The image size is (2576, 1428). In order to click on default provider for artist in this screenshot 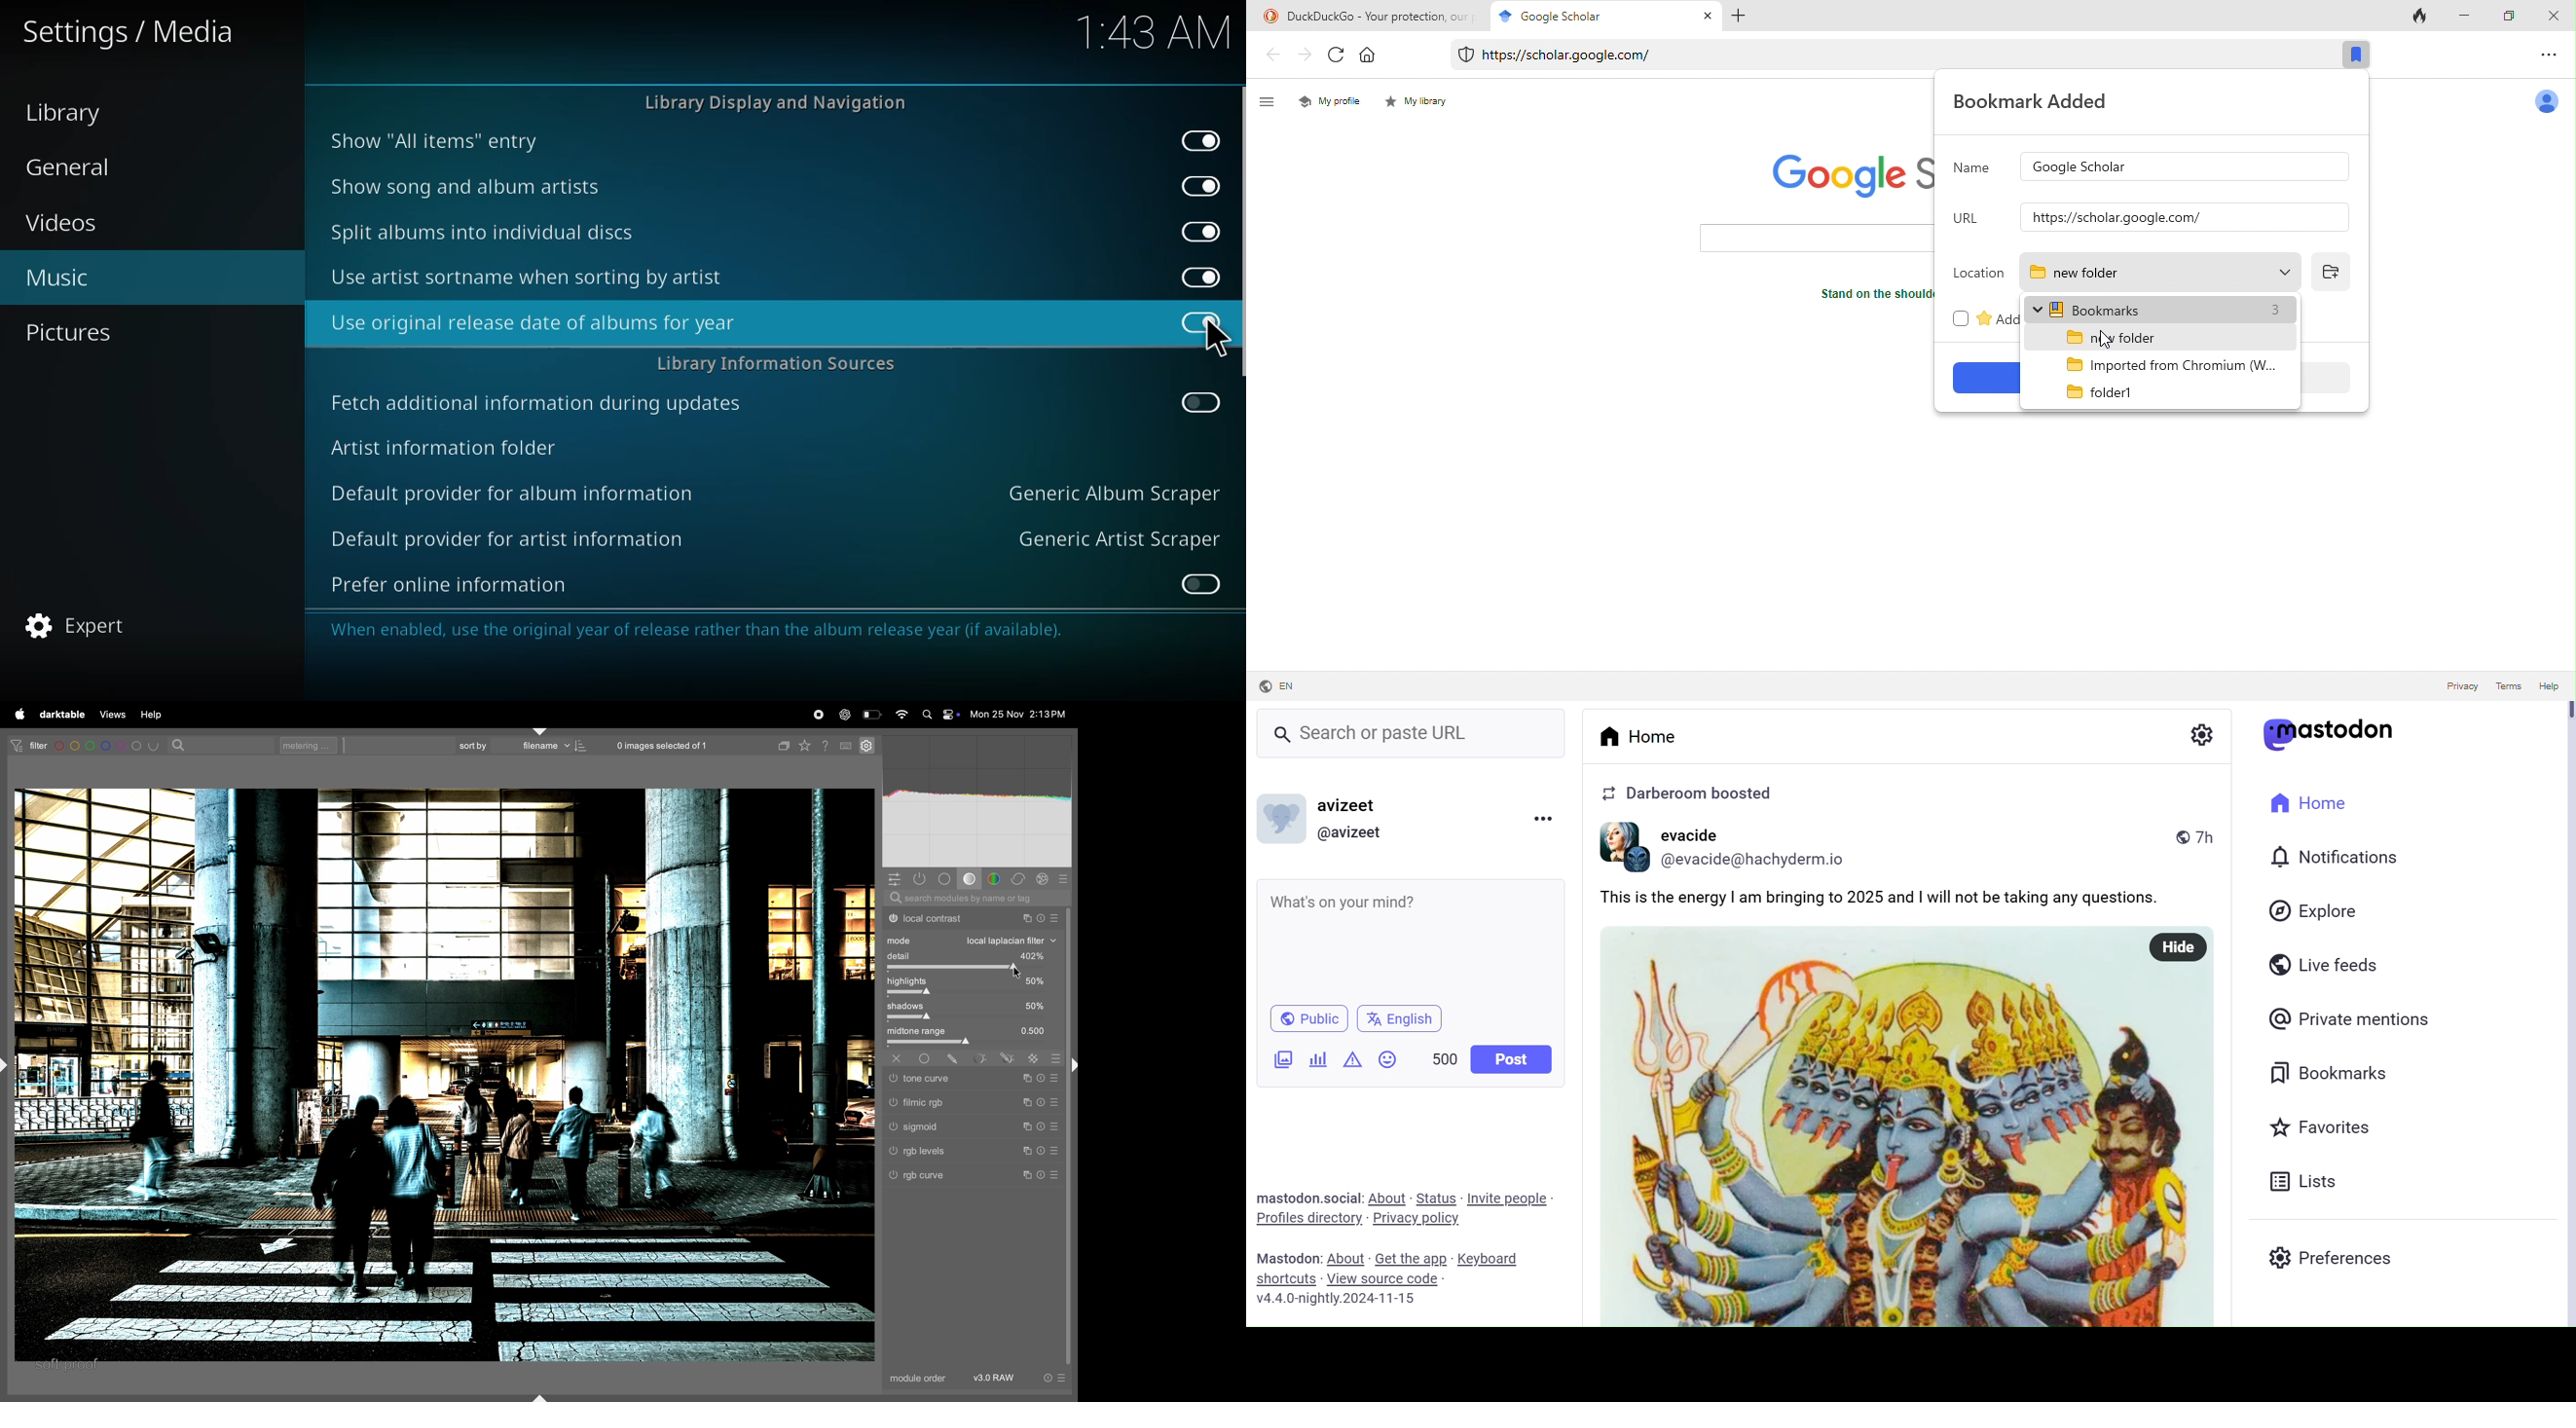, I will do `click(507, 538)`.